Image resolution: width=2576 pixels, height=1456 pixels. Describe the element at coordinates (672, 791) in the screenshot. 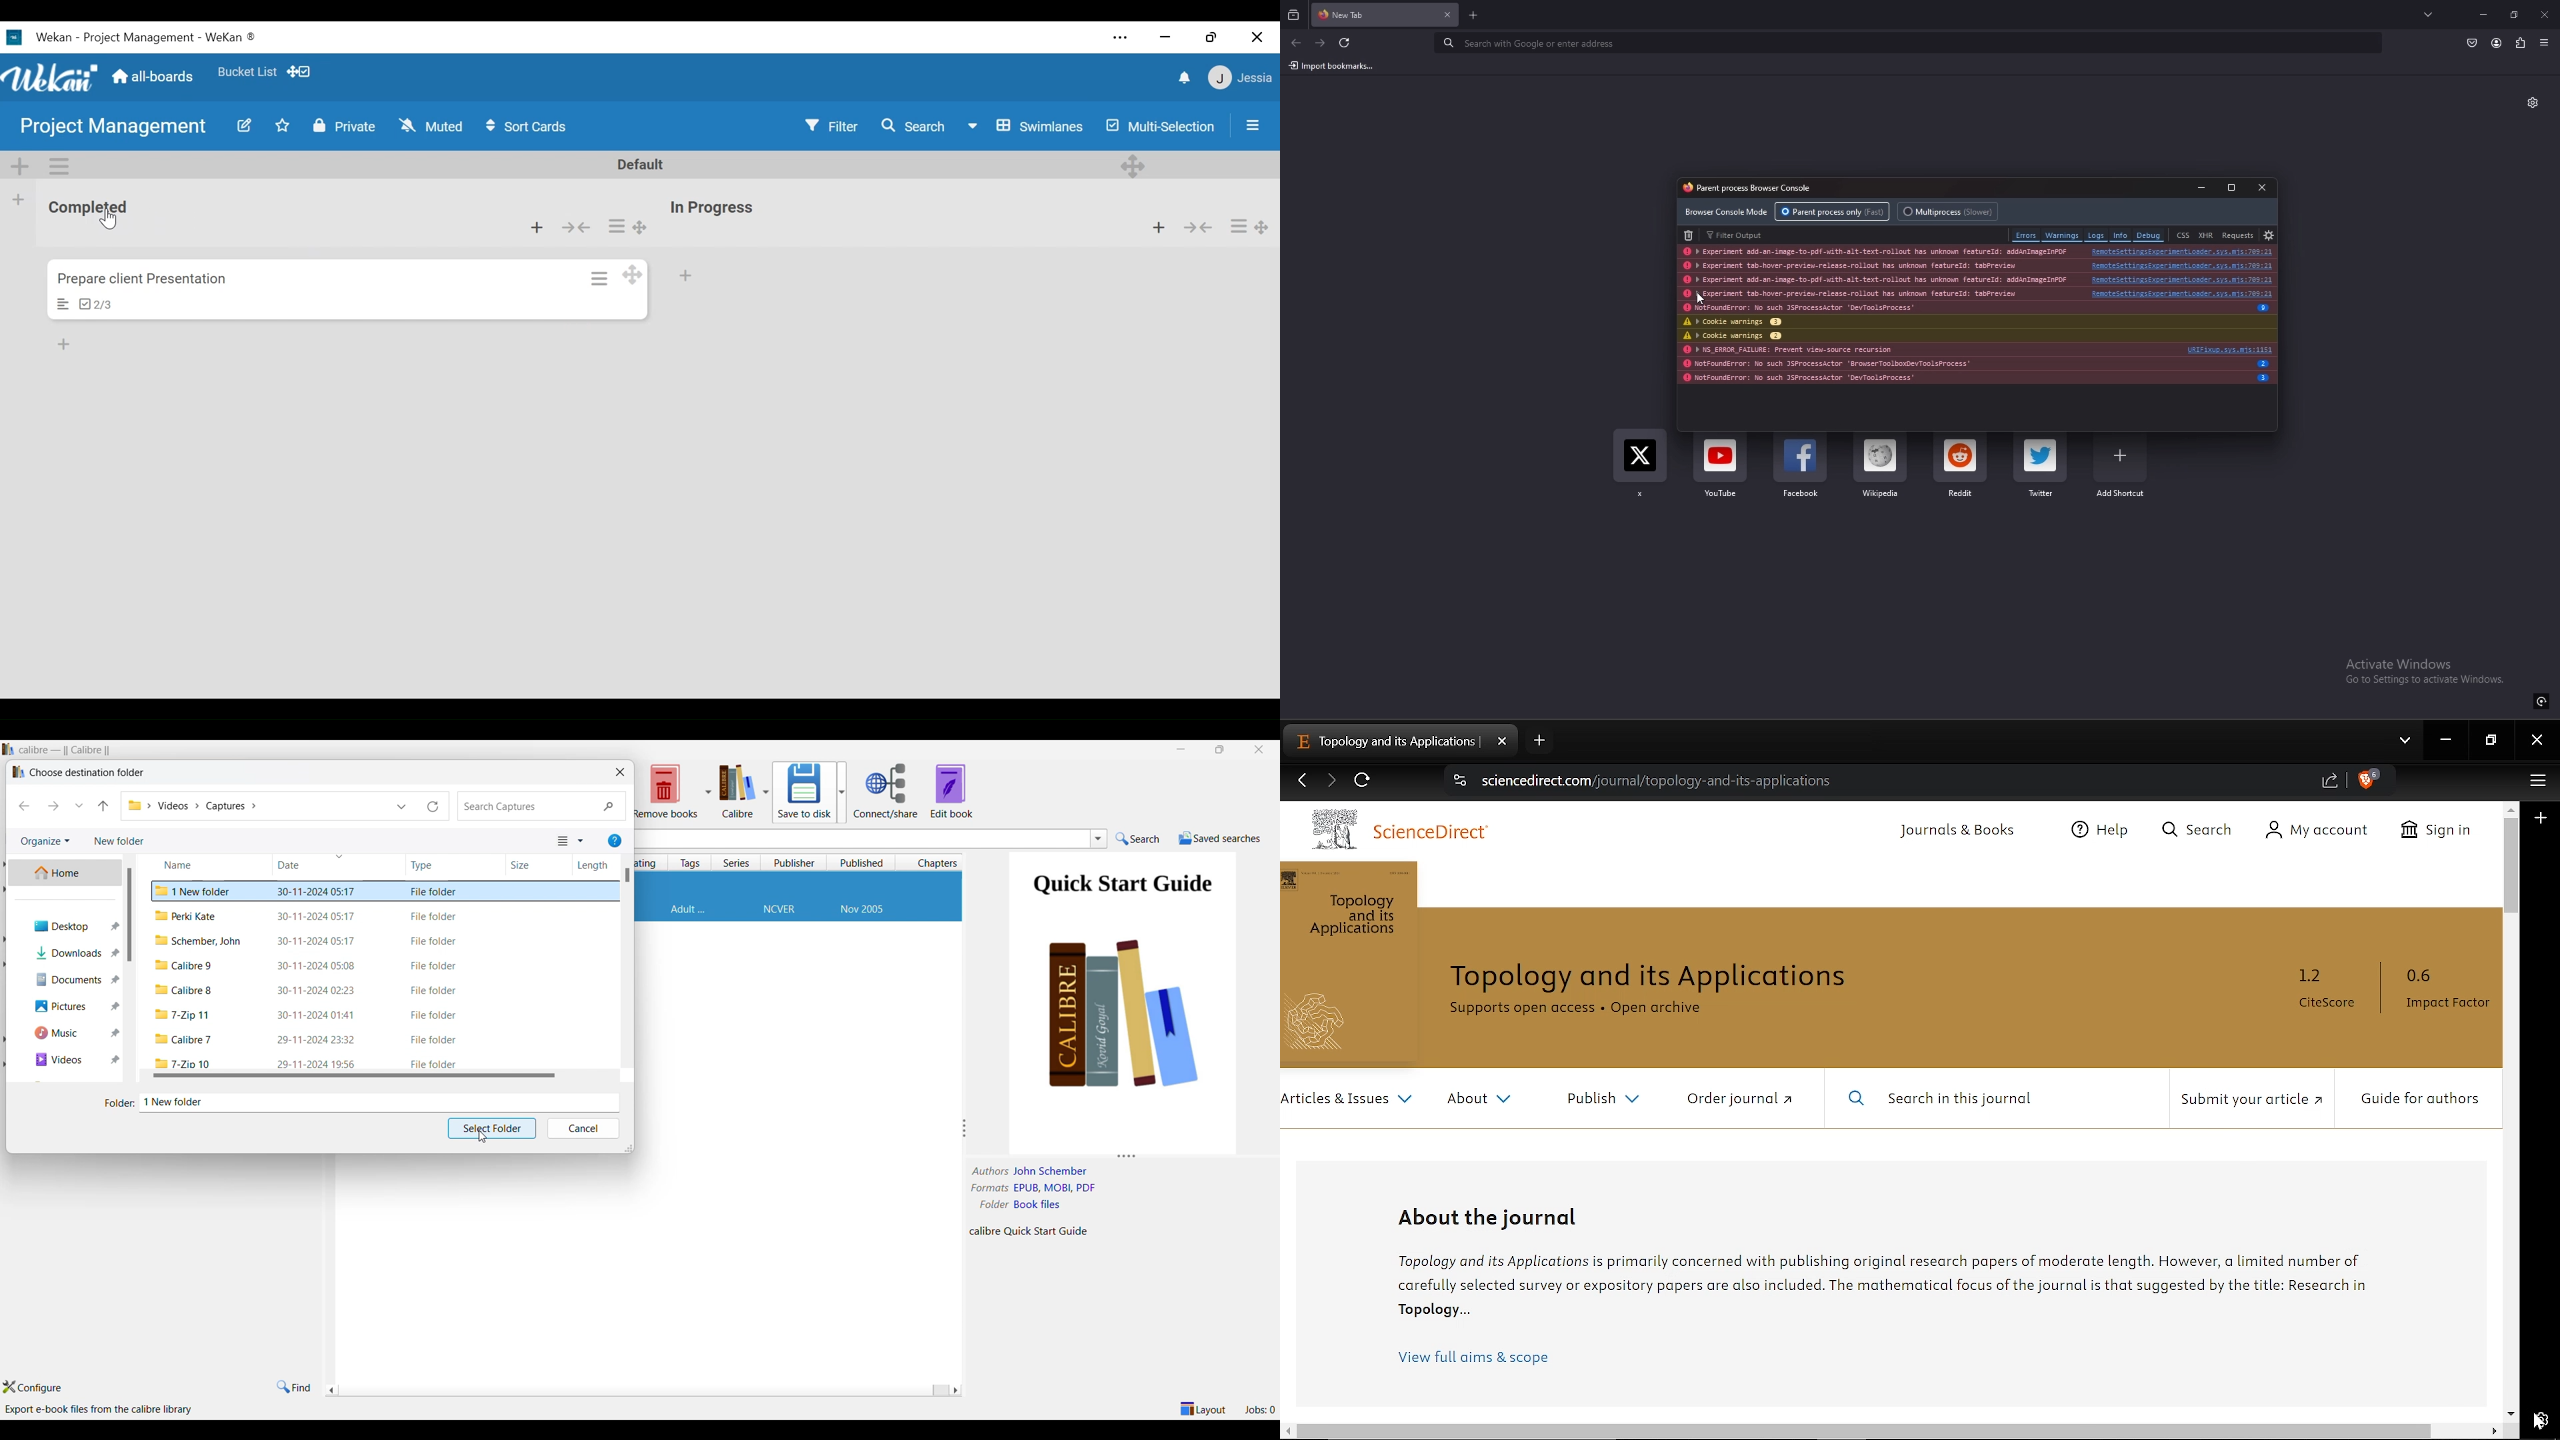

I see `Remove book options` at that location.